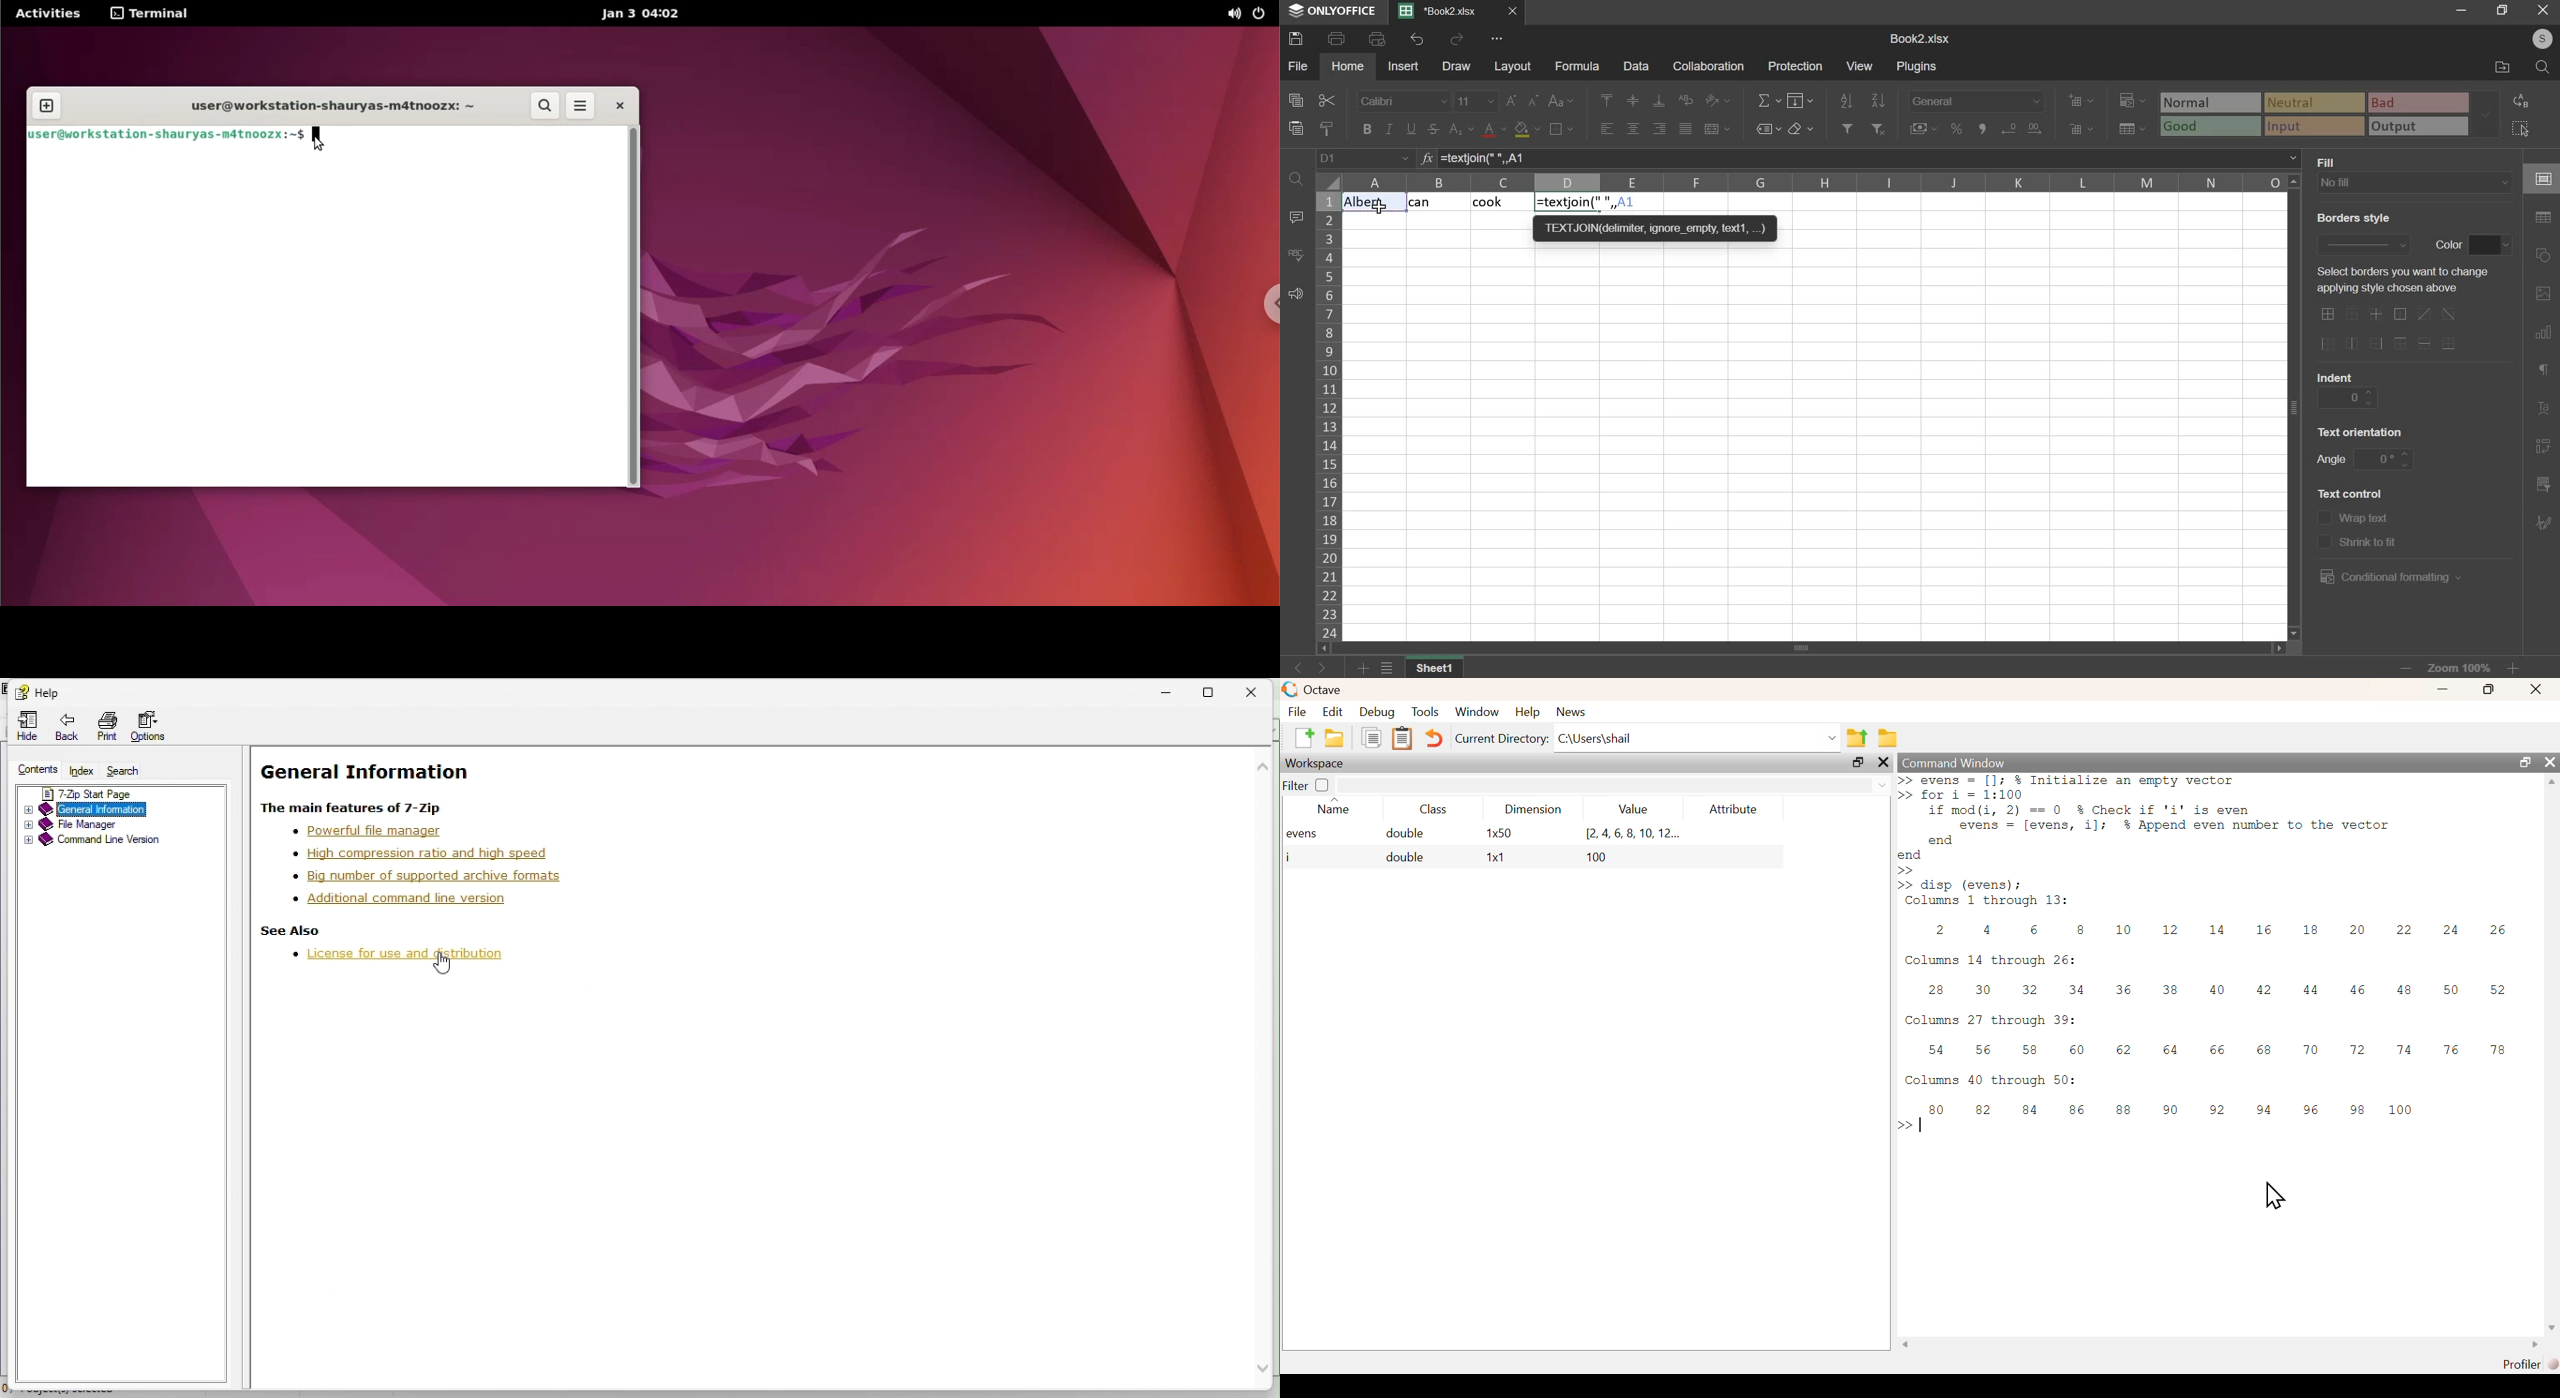  What do you see at coordinates (1633, 129) in the screenshot?
I see `align center` at bounding box center [1633, 129].